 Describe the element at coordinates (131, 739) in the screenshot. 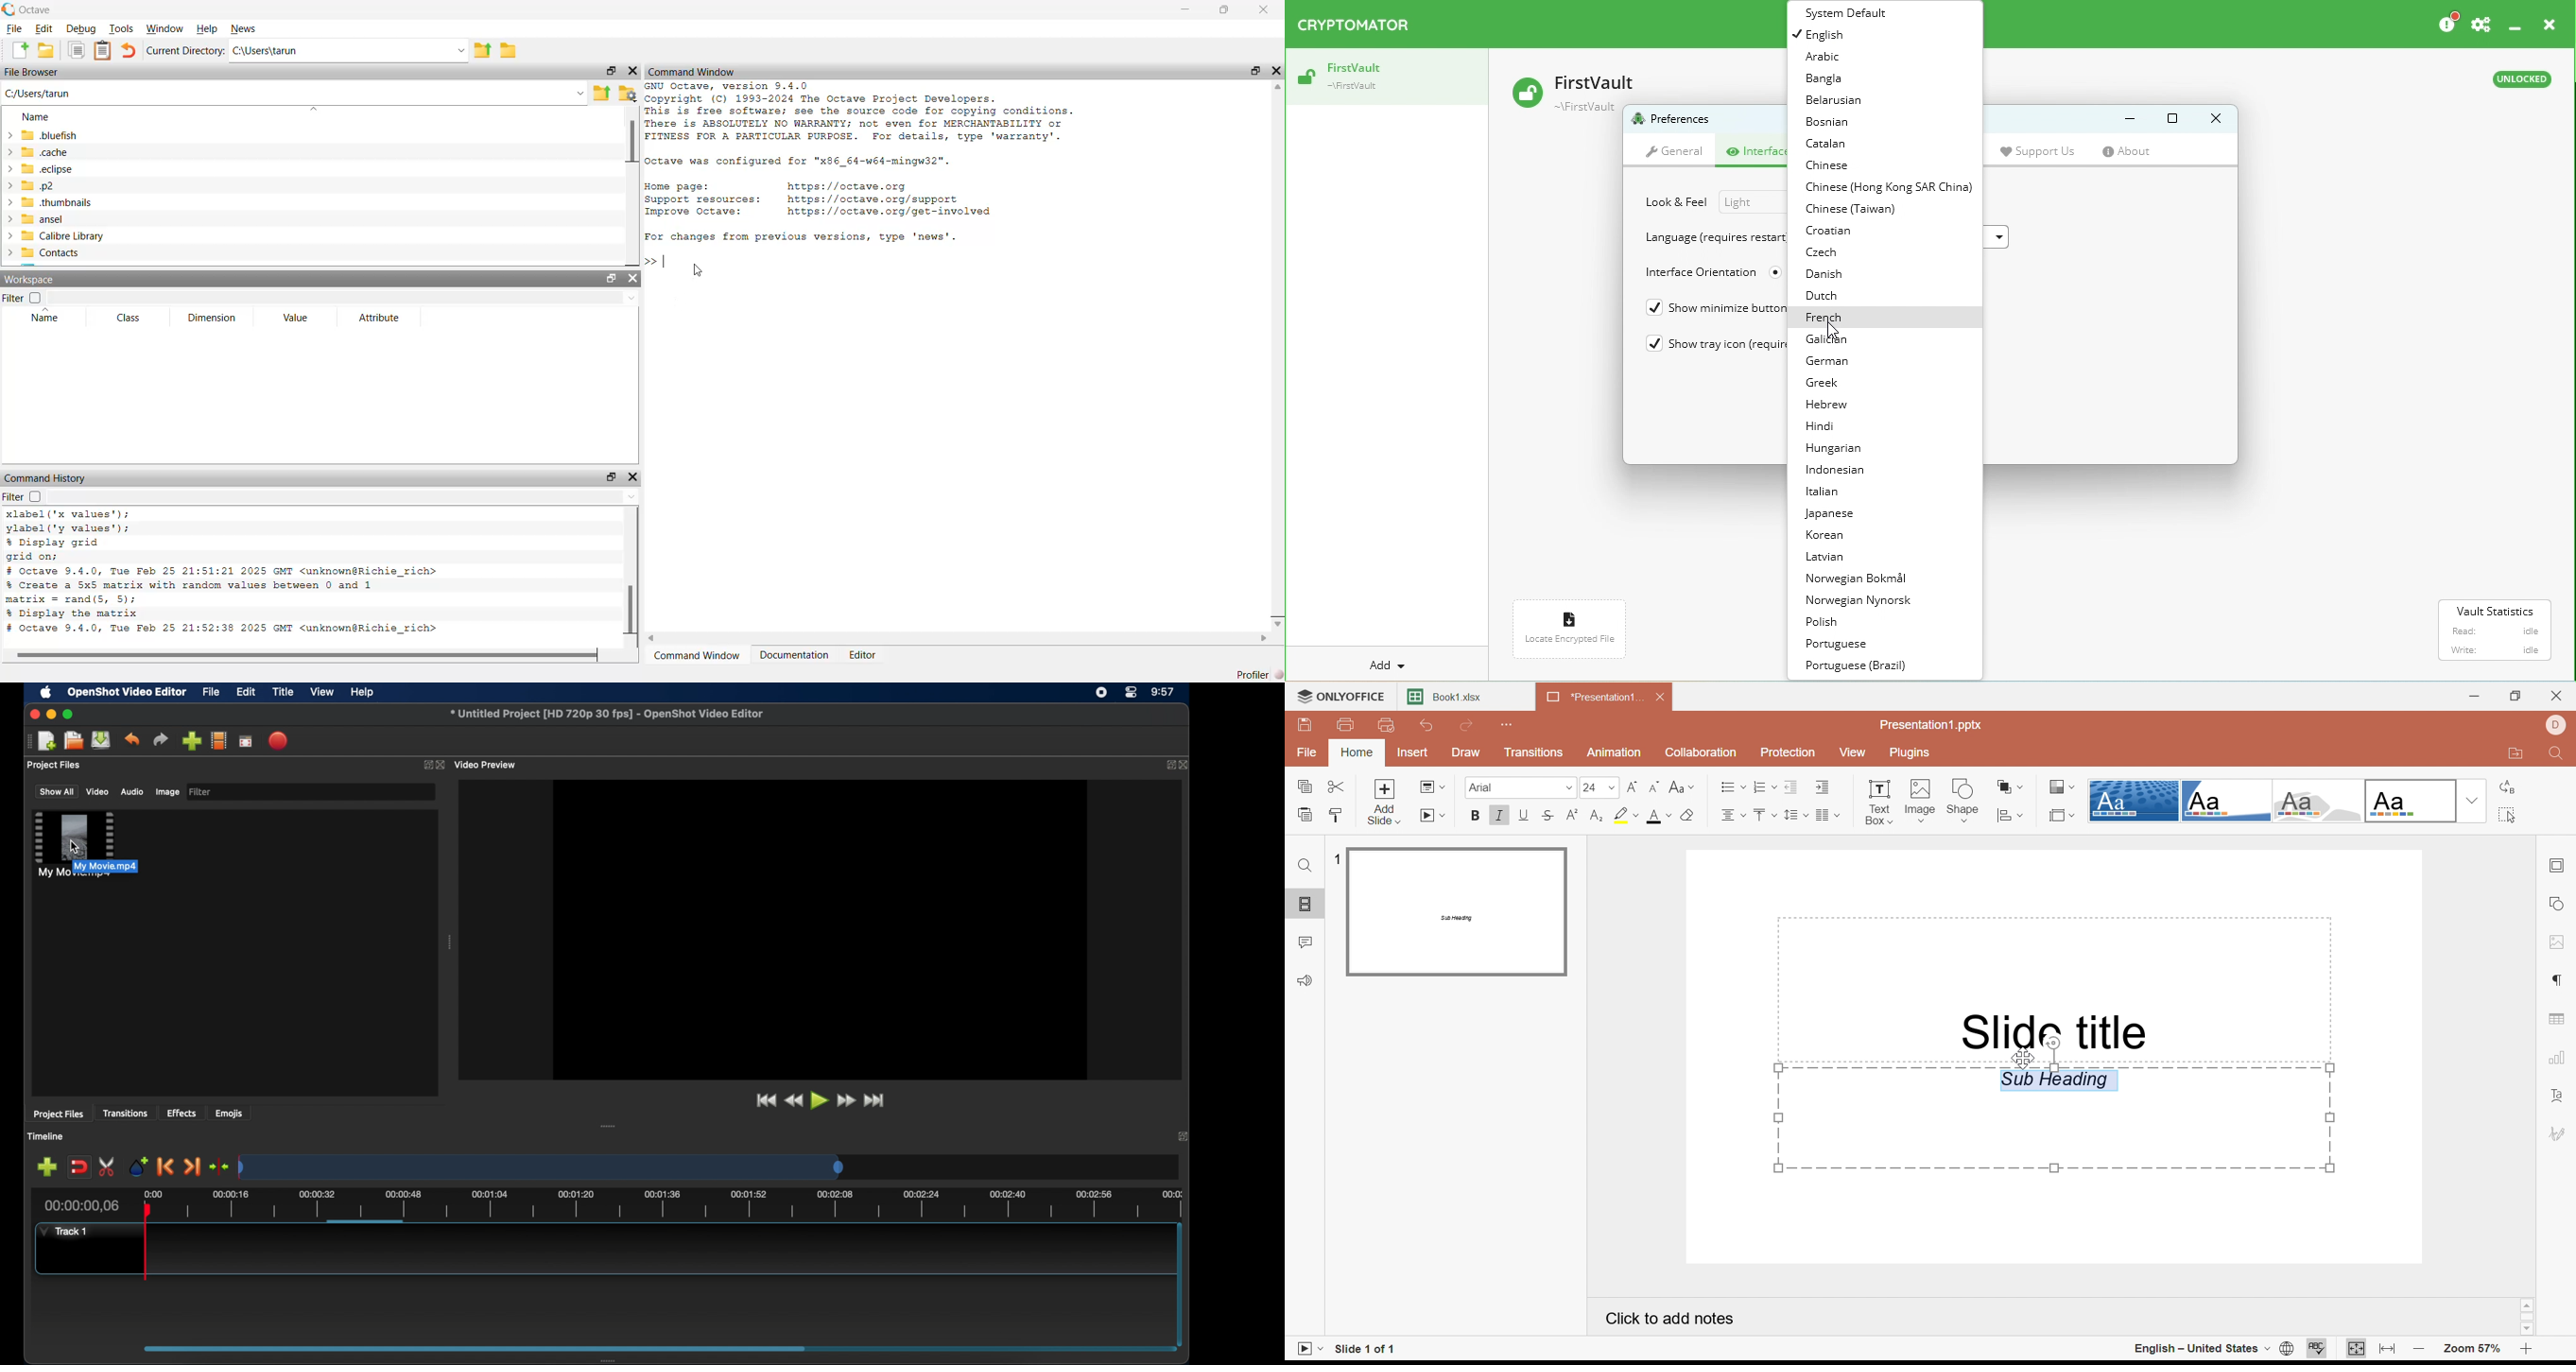

I see `undo` at that location.